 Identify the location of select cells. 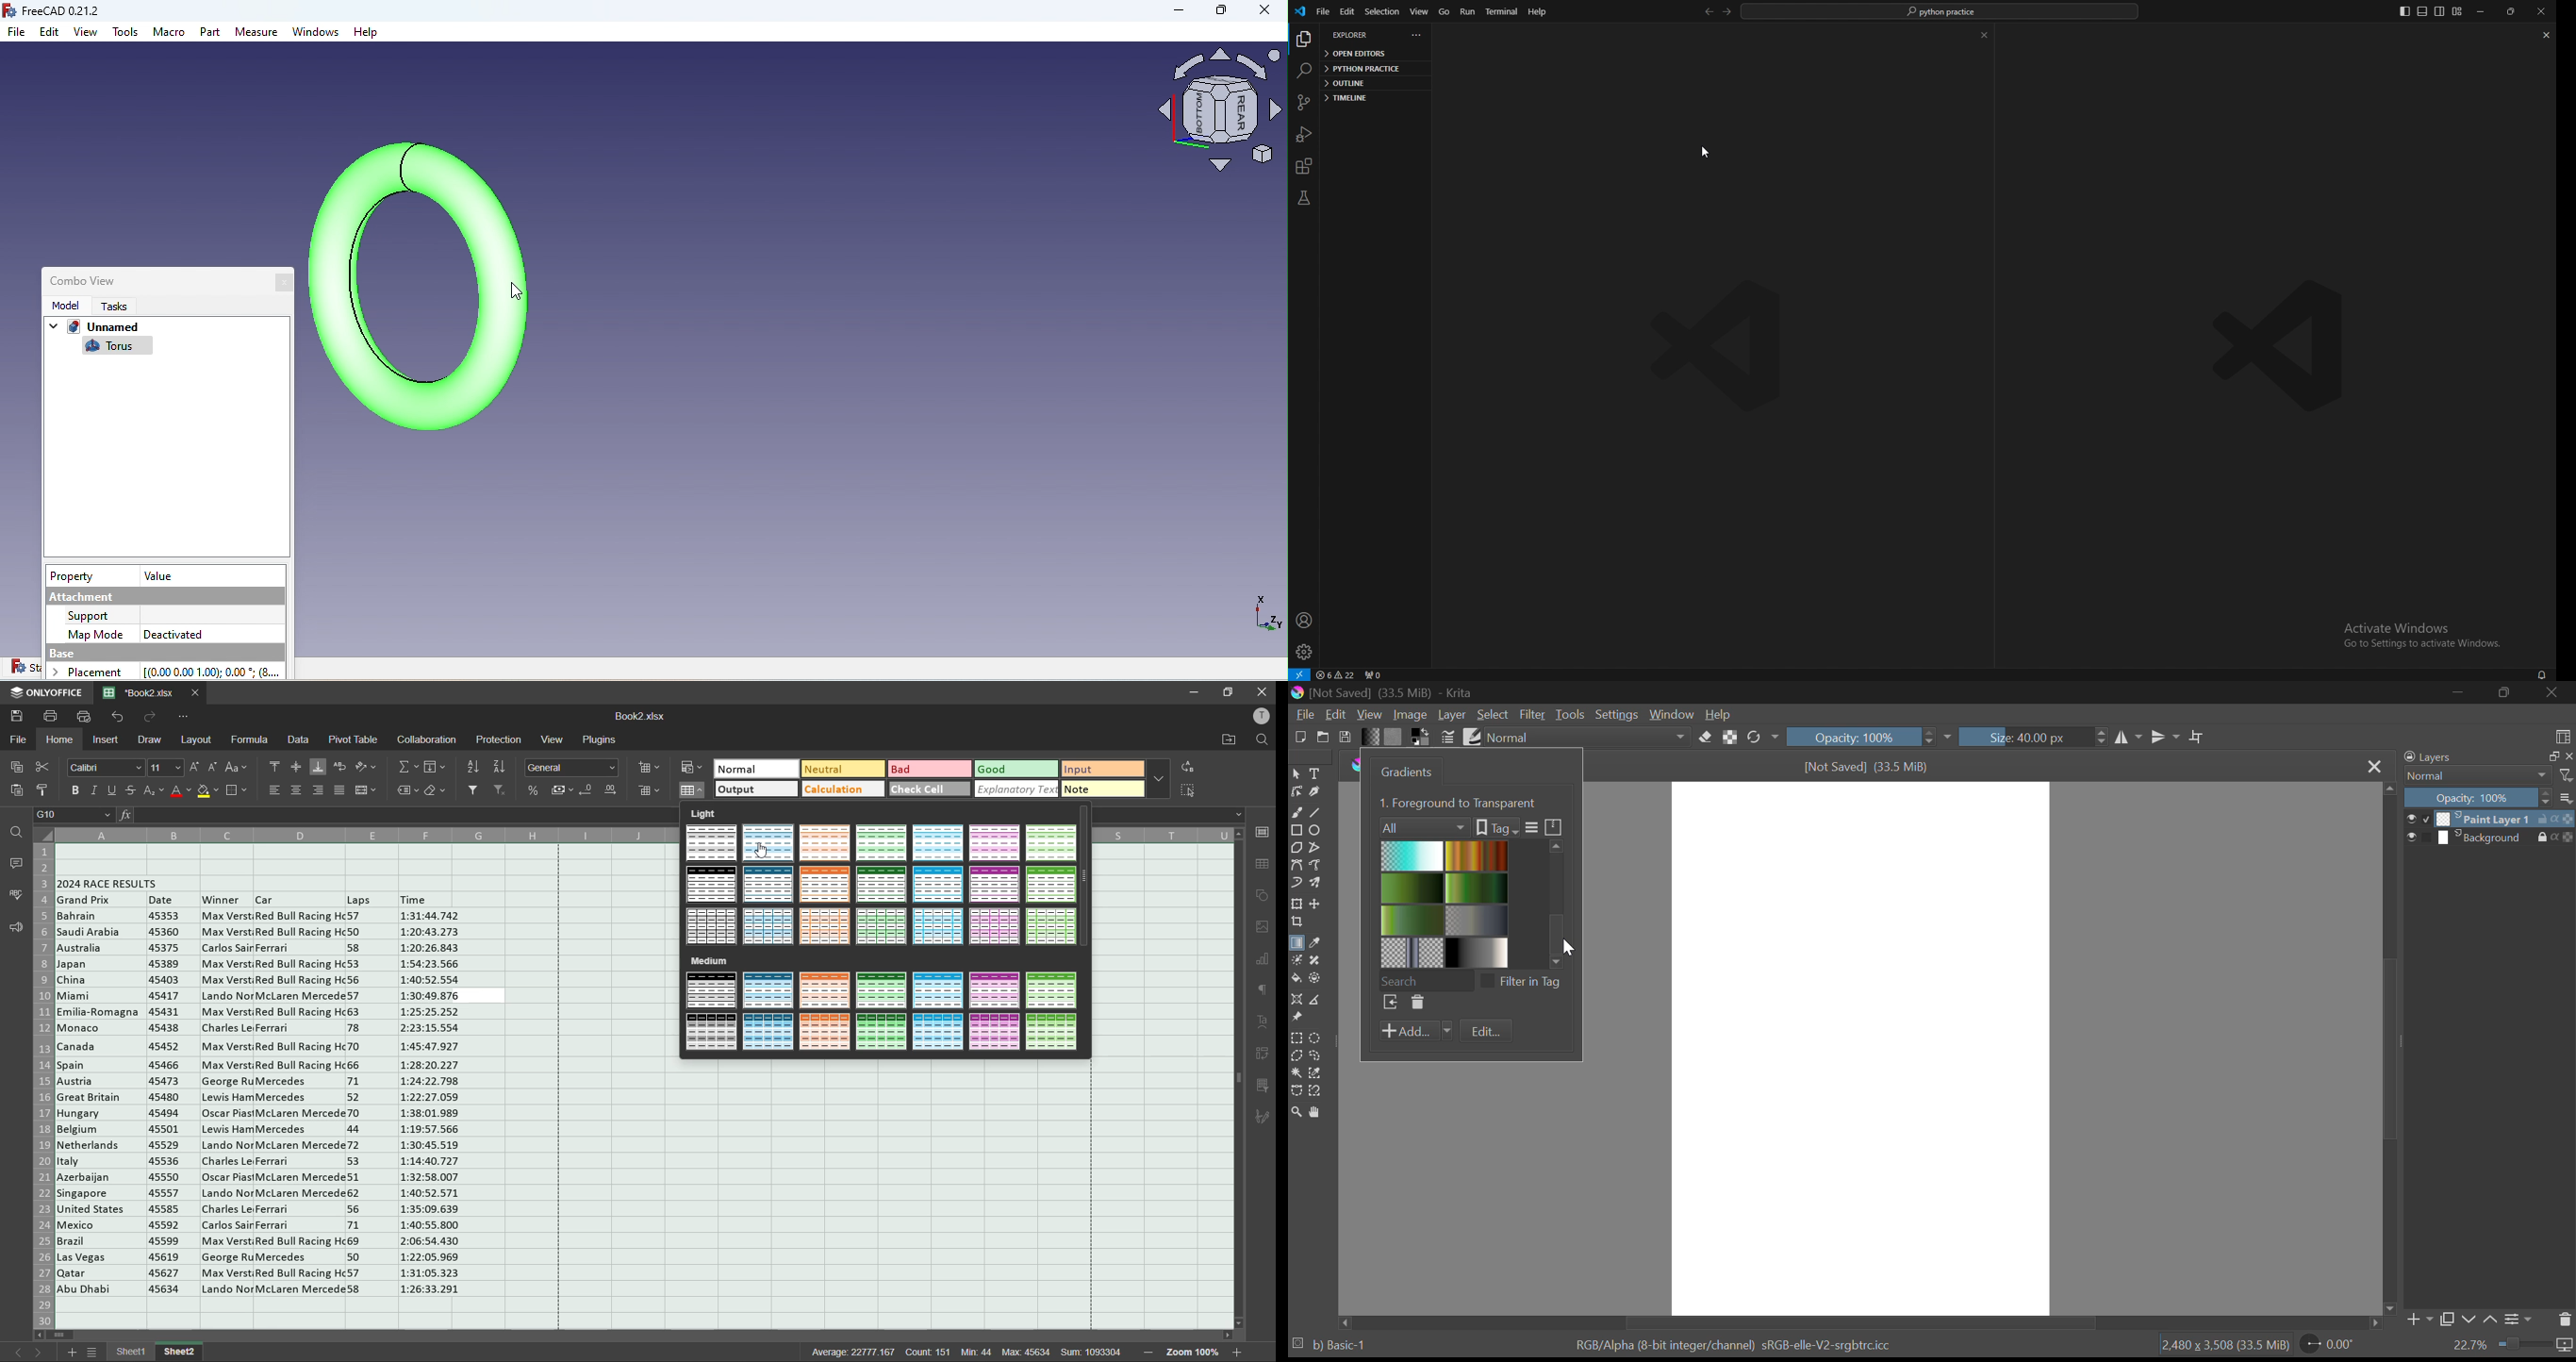
(1188, 794).